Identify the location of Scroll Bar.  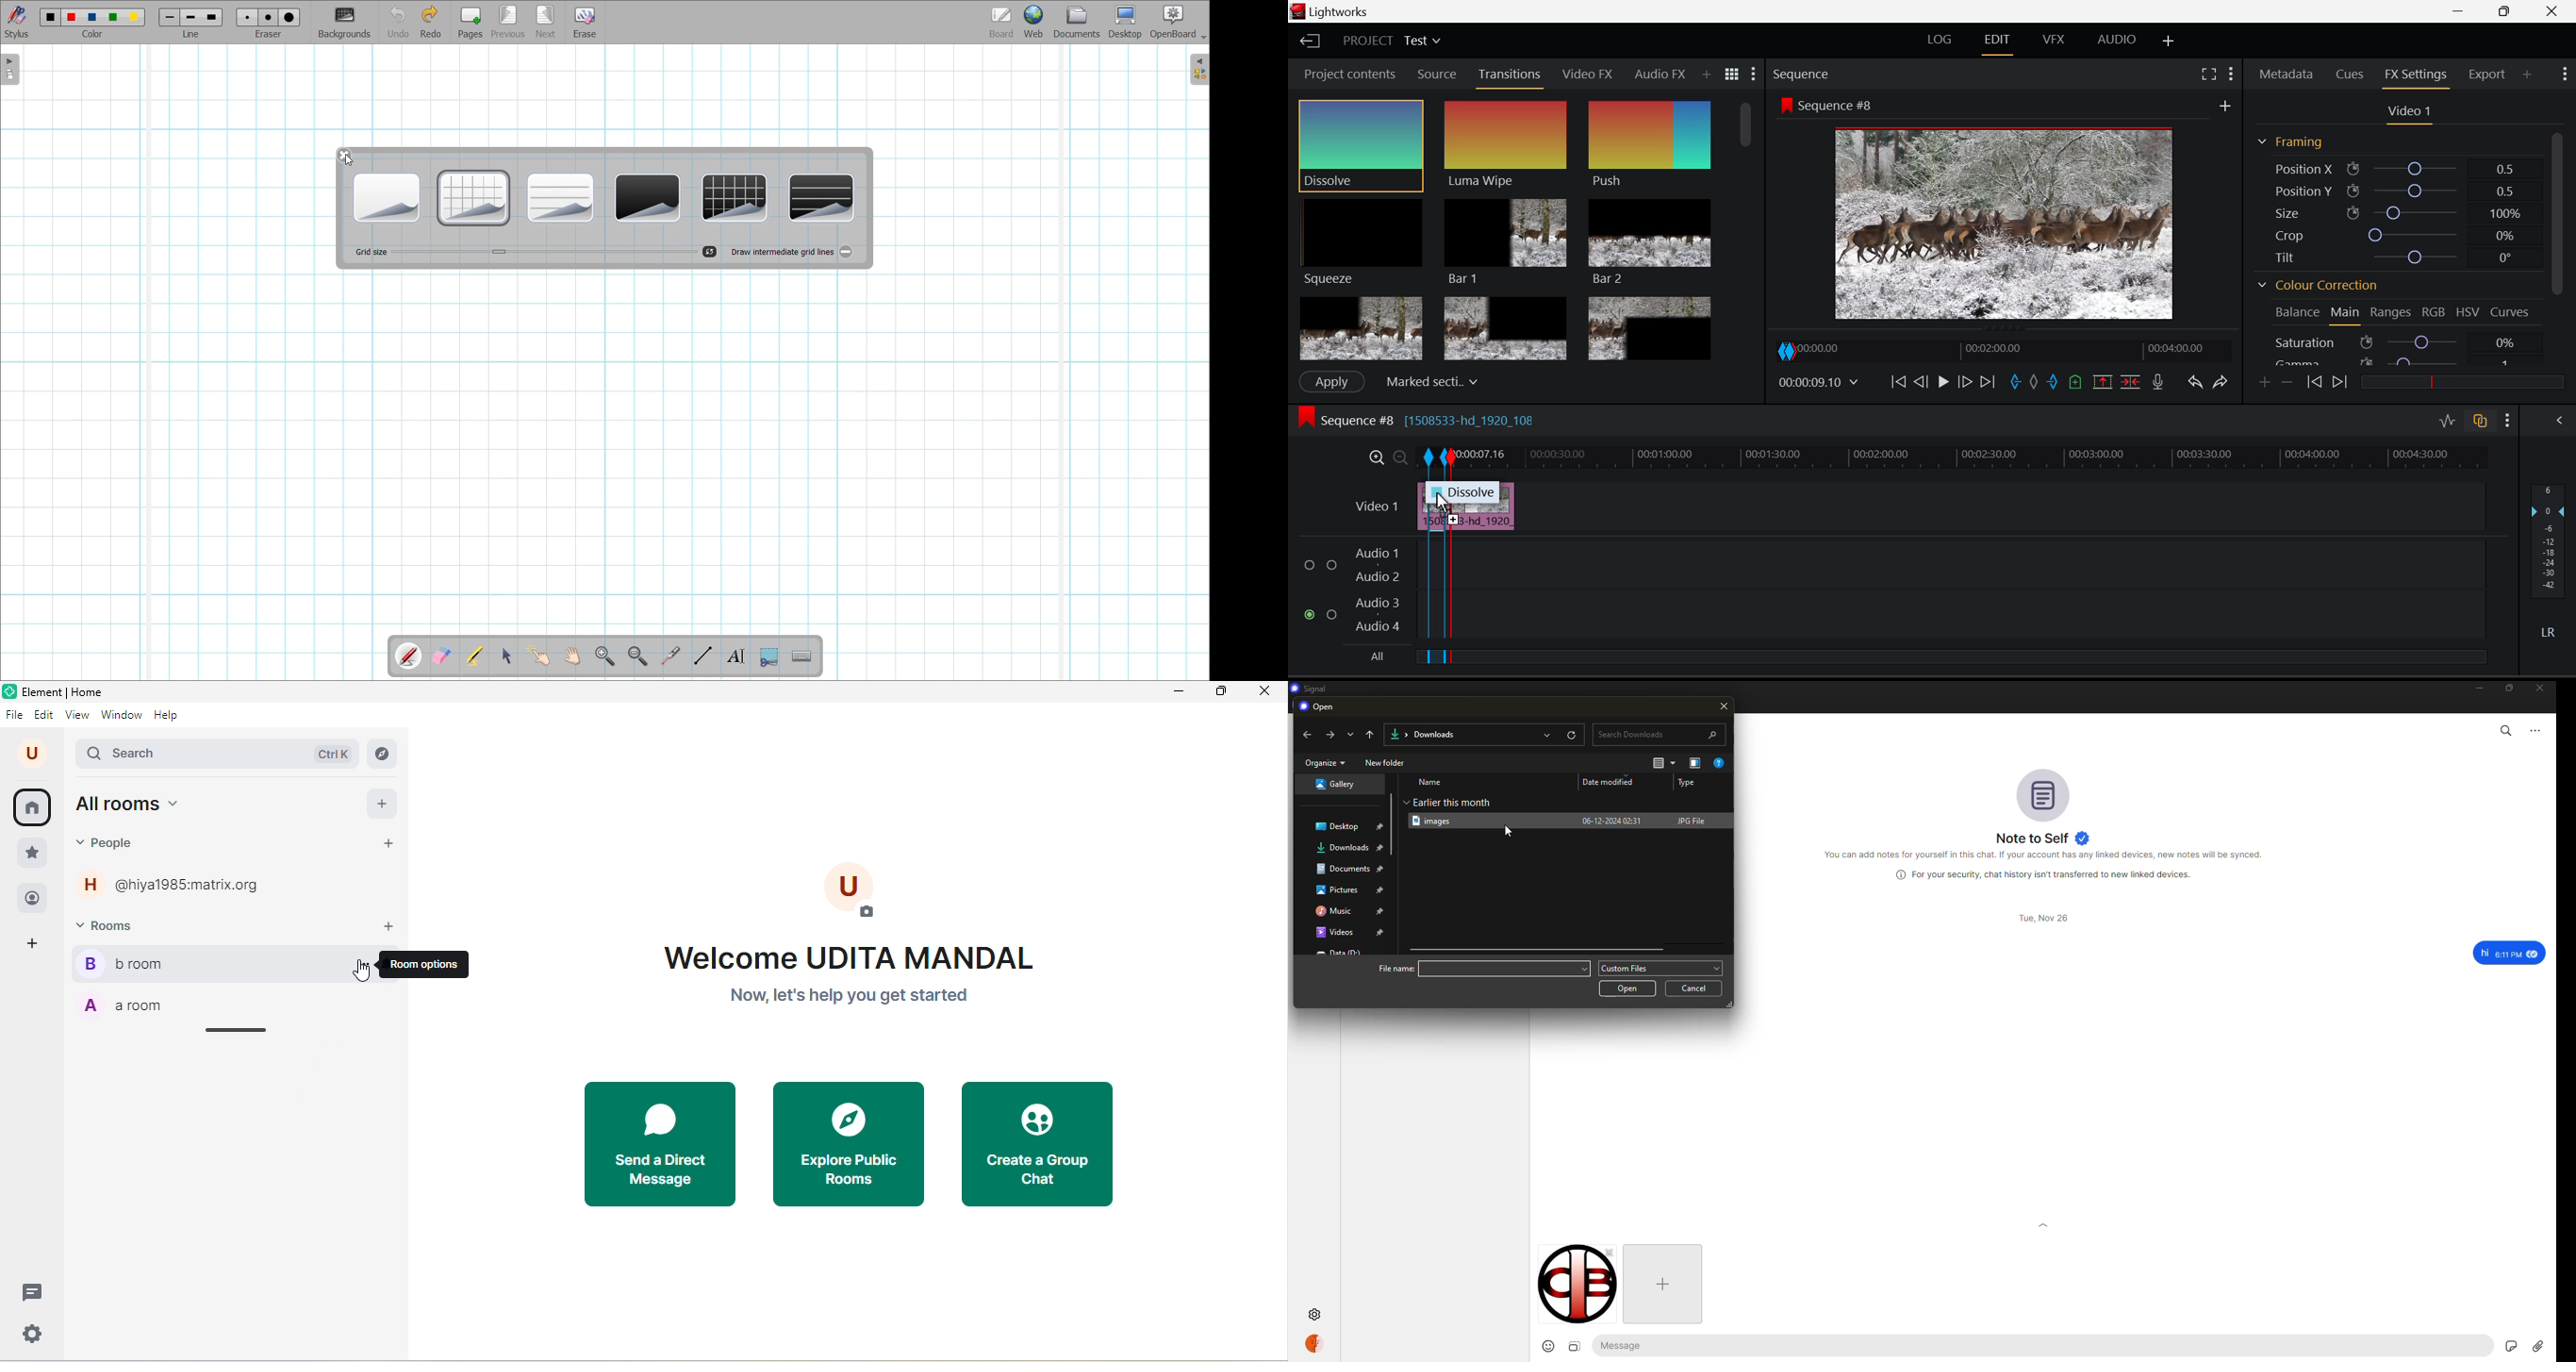
(2557, 250).